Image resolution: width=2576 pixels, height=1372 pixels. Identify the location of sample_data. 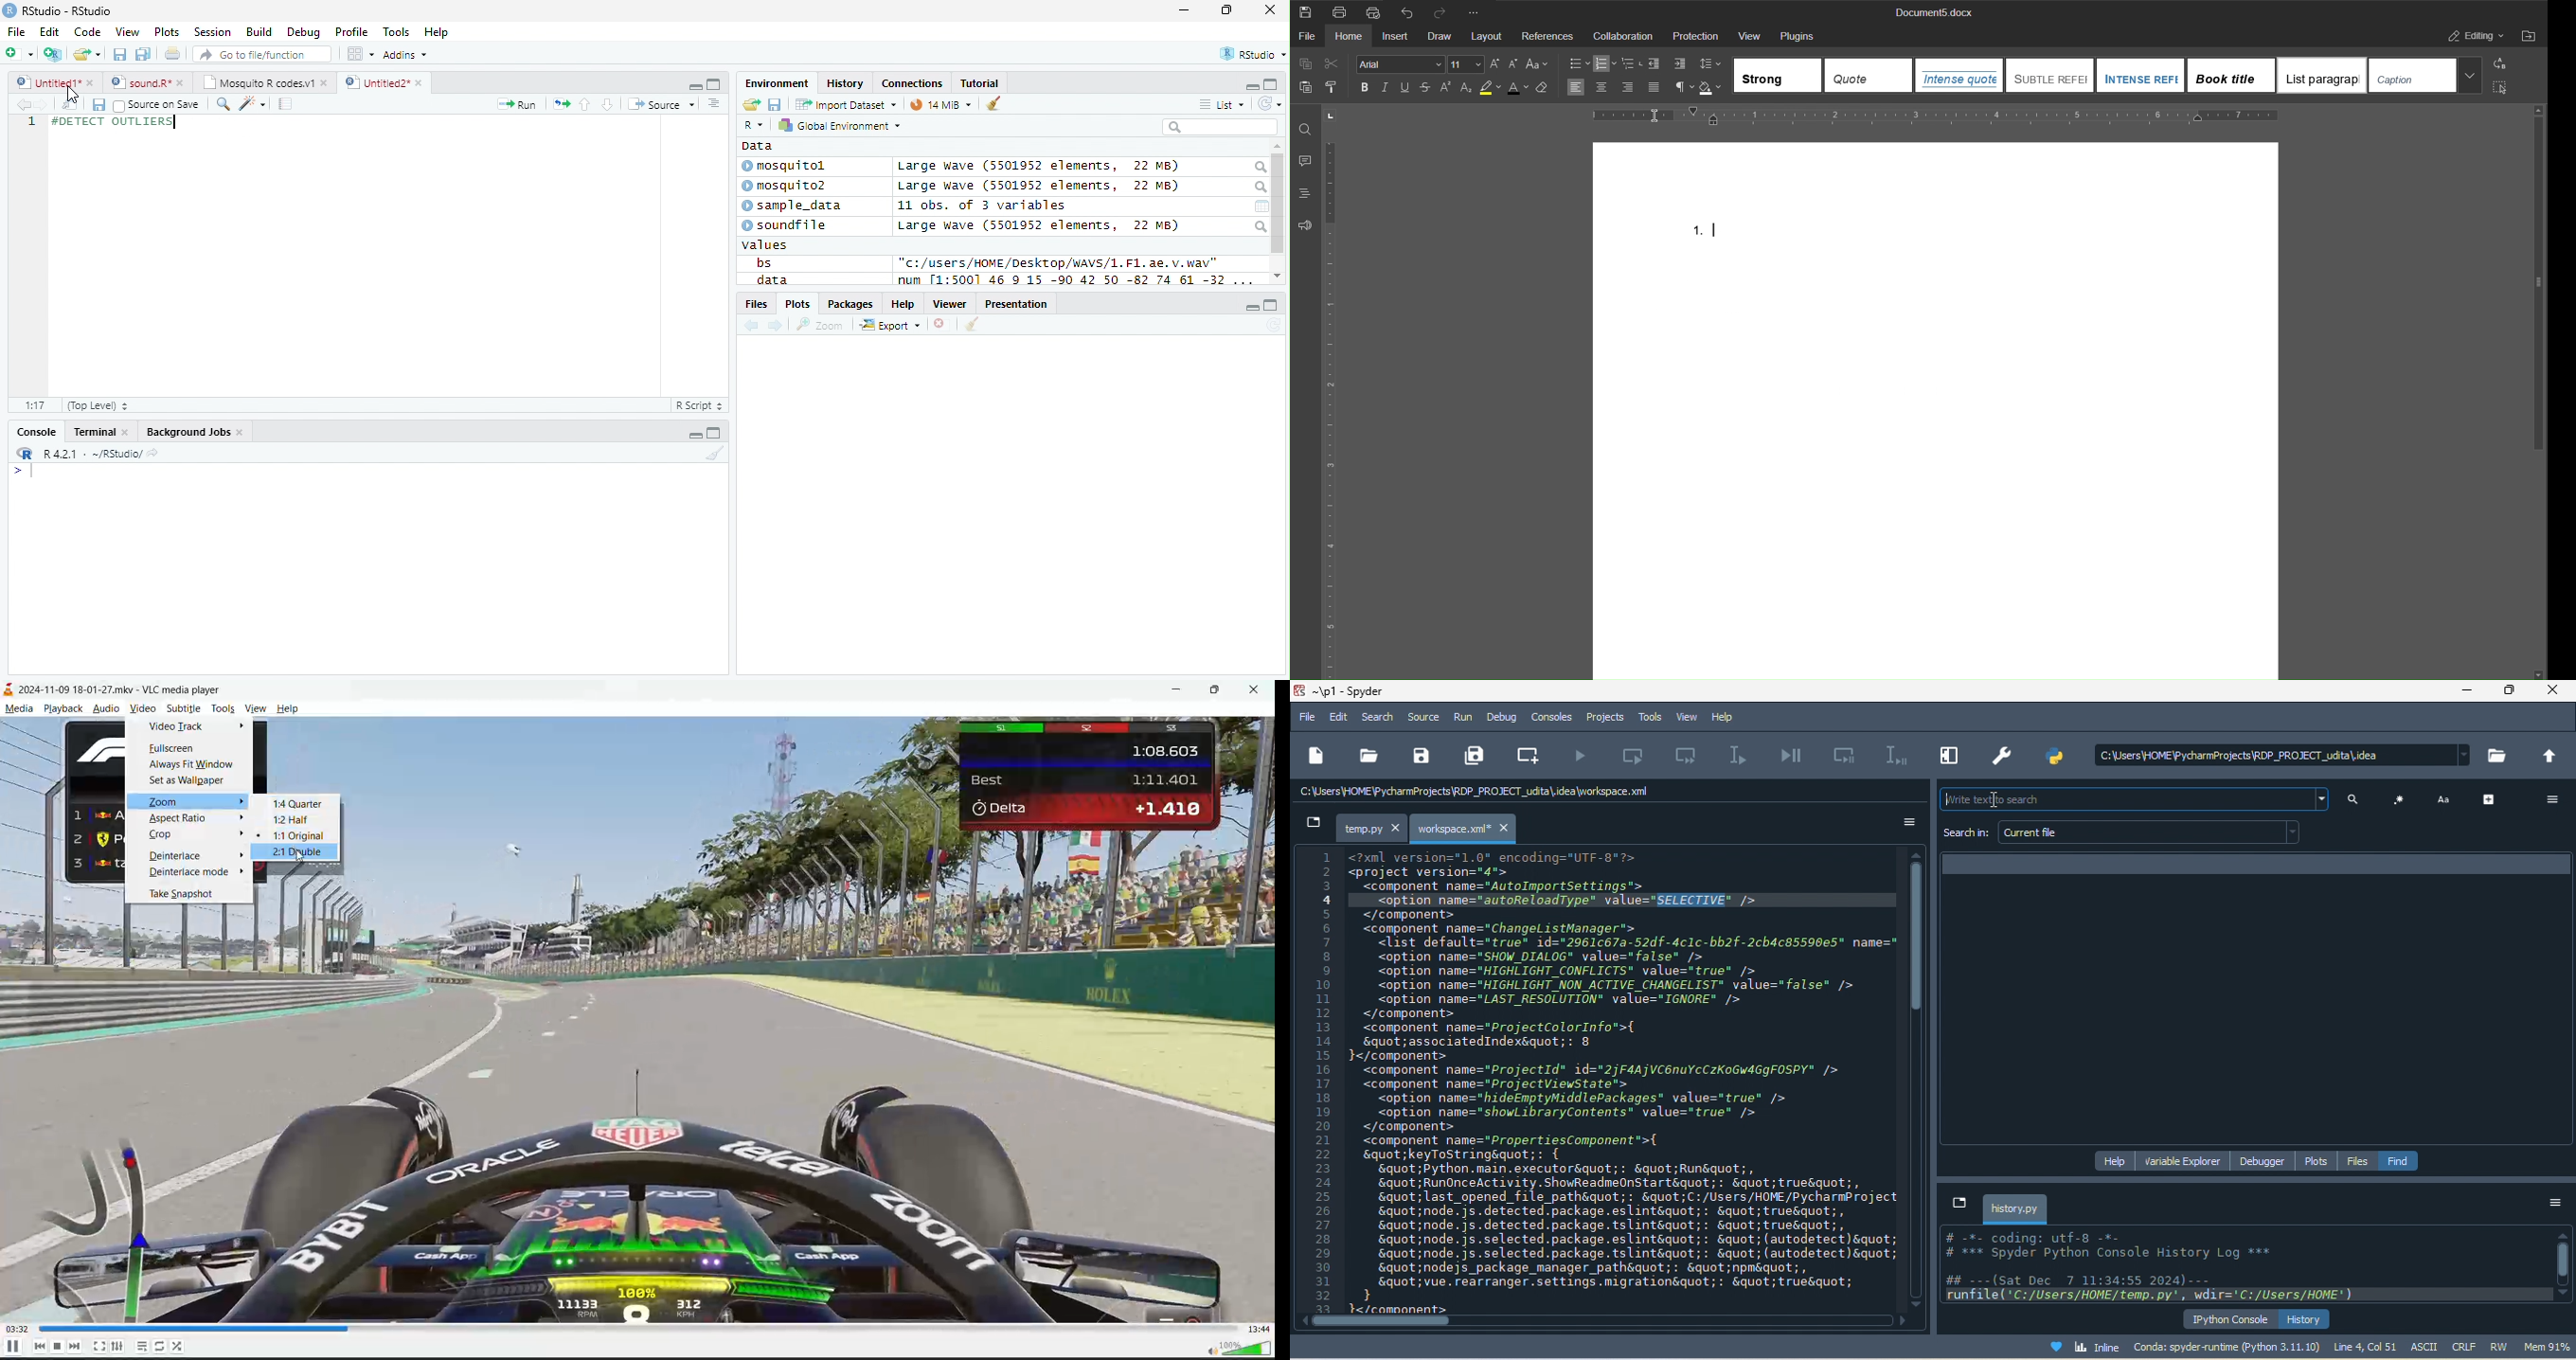
(794, 206).